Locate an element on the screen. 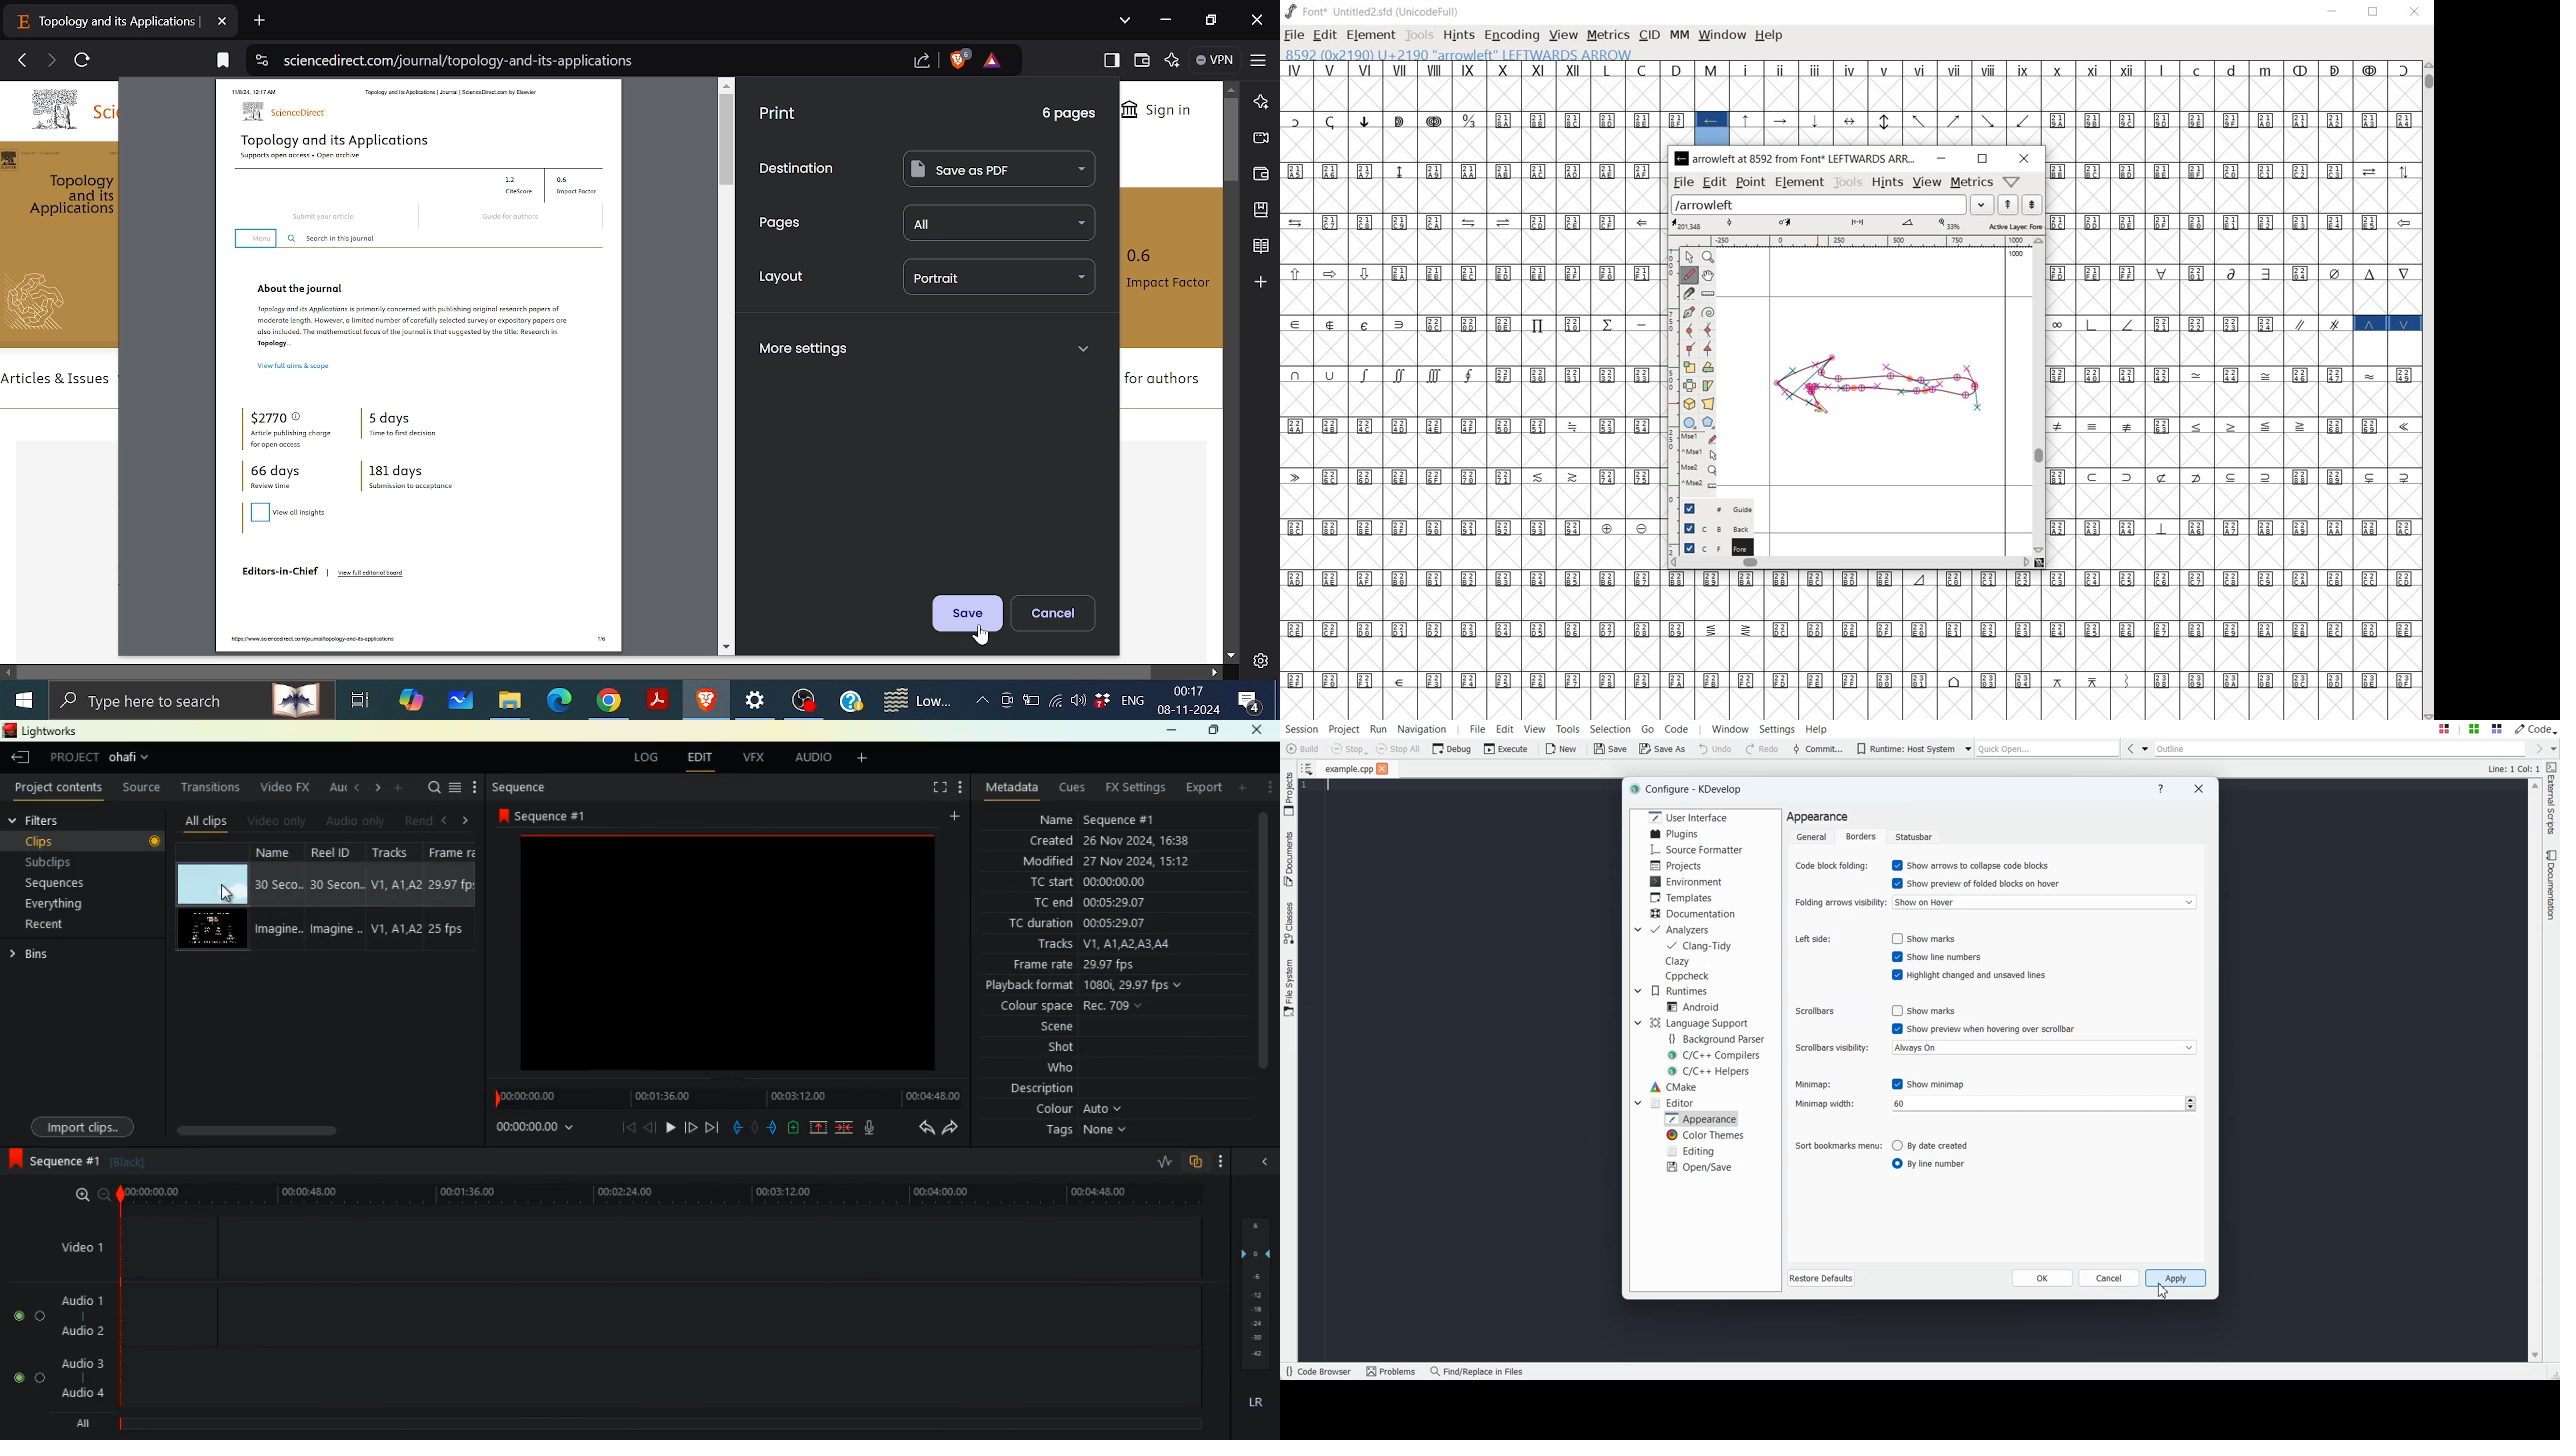 This screenshot has height=1456, width=2576. audio is located at coordinates (83, 1298).